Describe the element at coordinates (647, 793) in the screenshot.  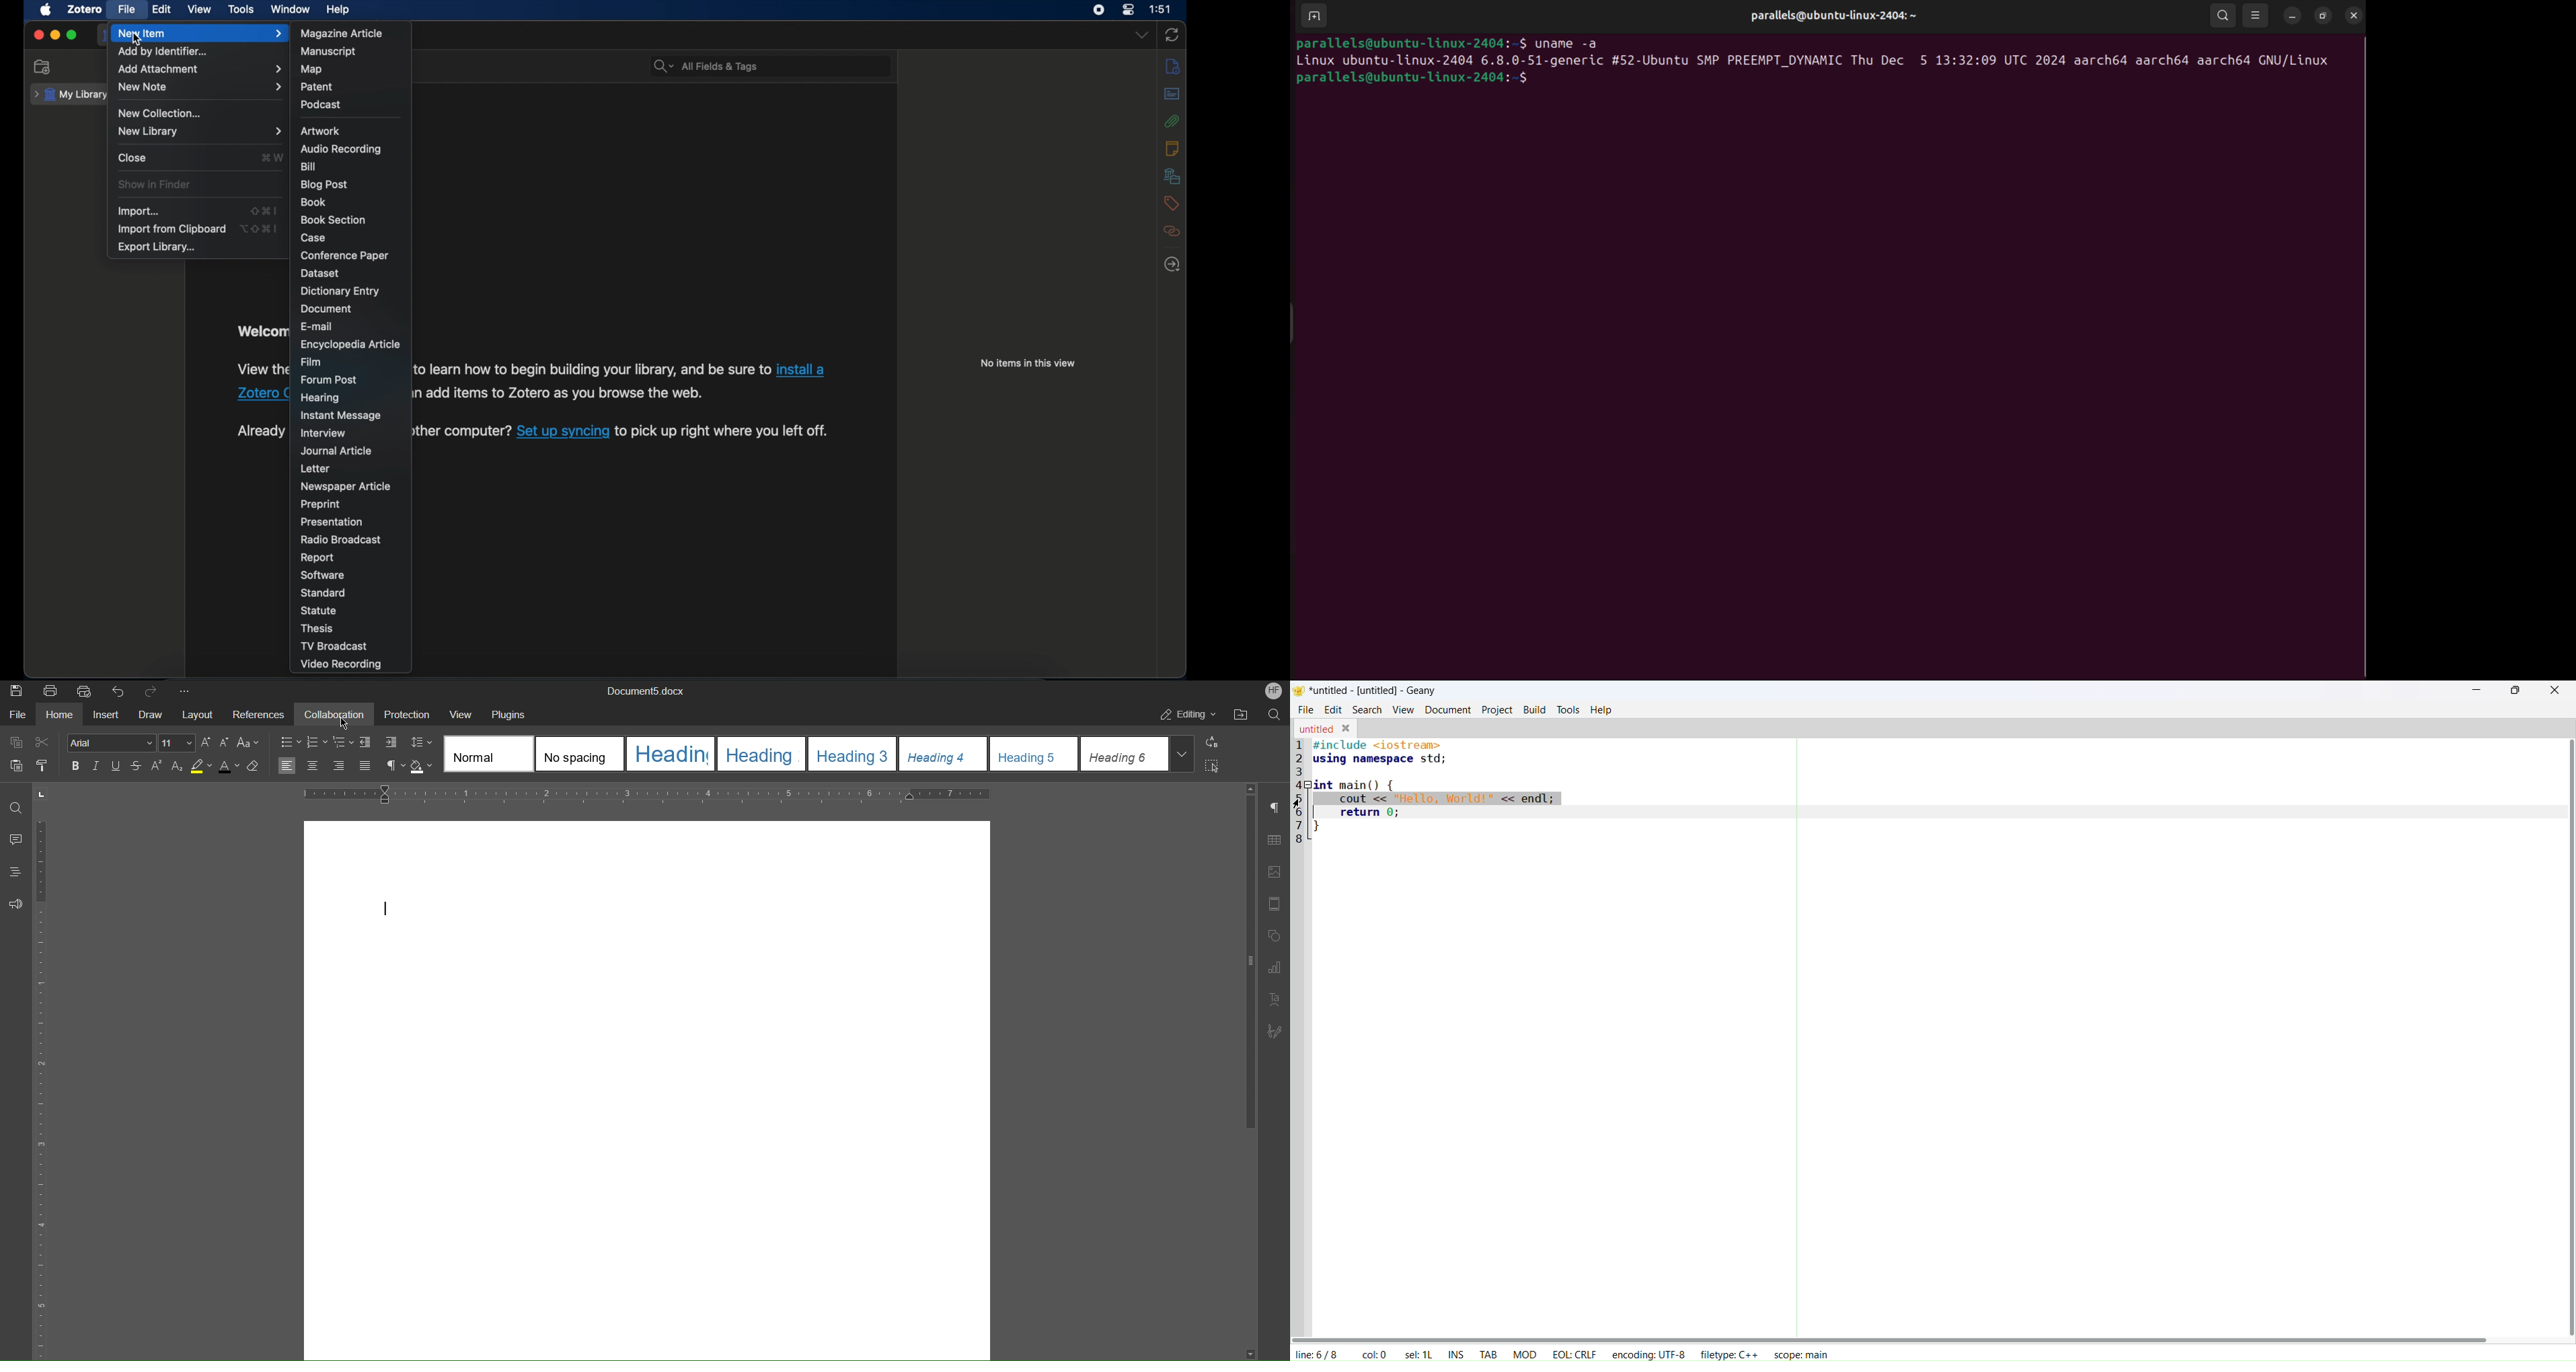
I see `Horizontal Ruler` at that location.